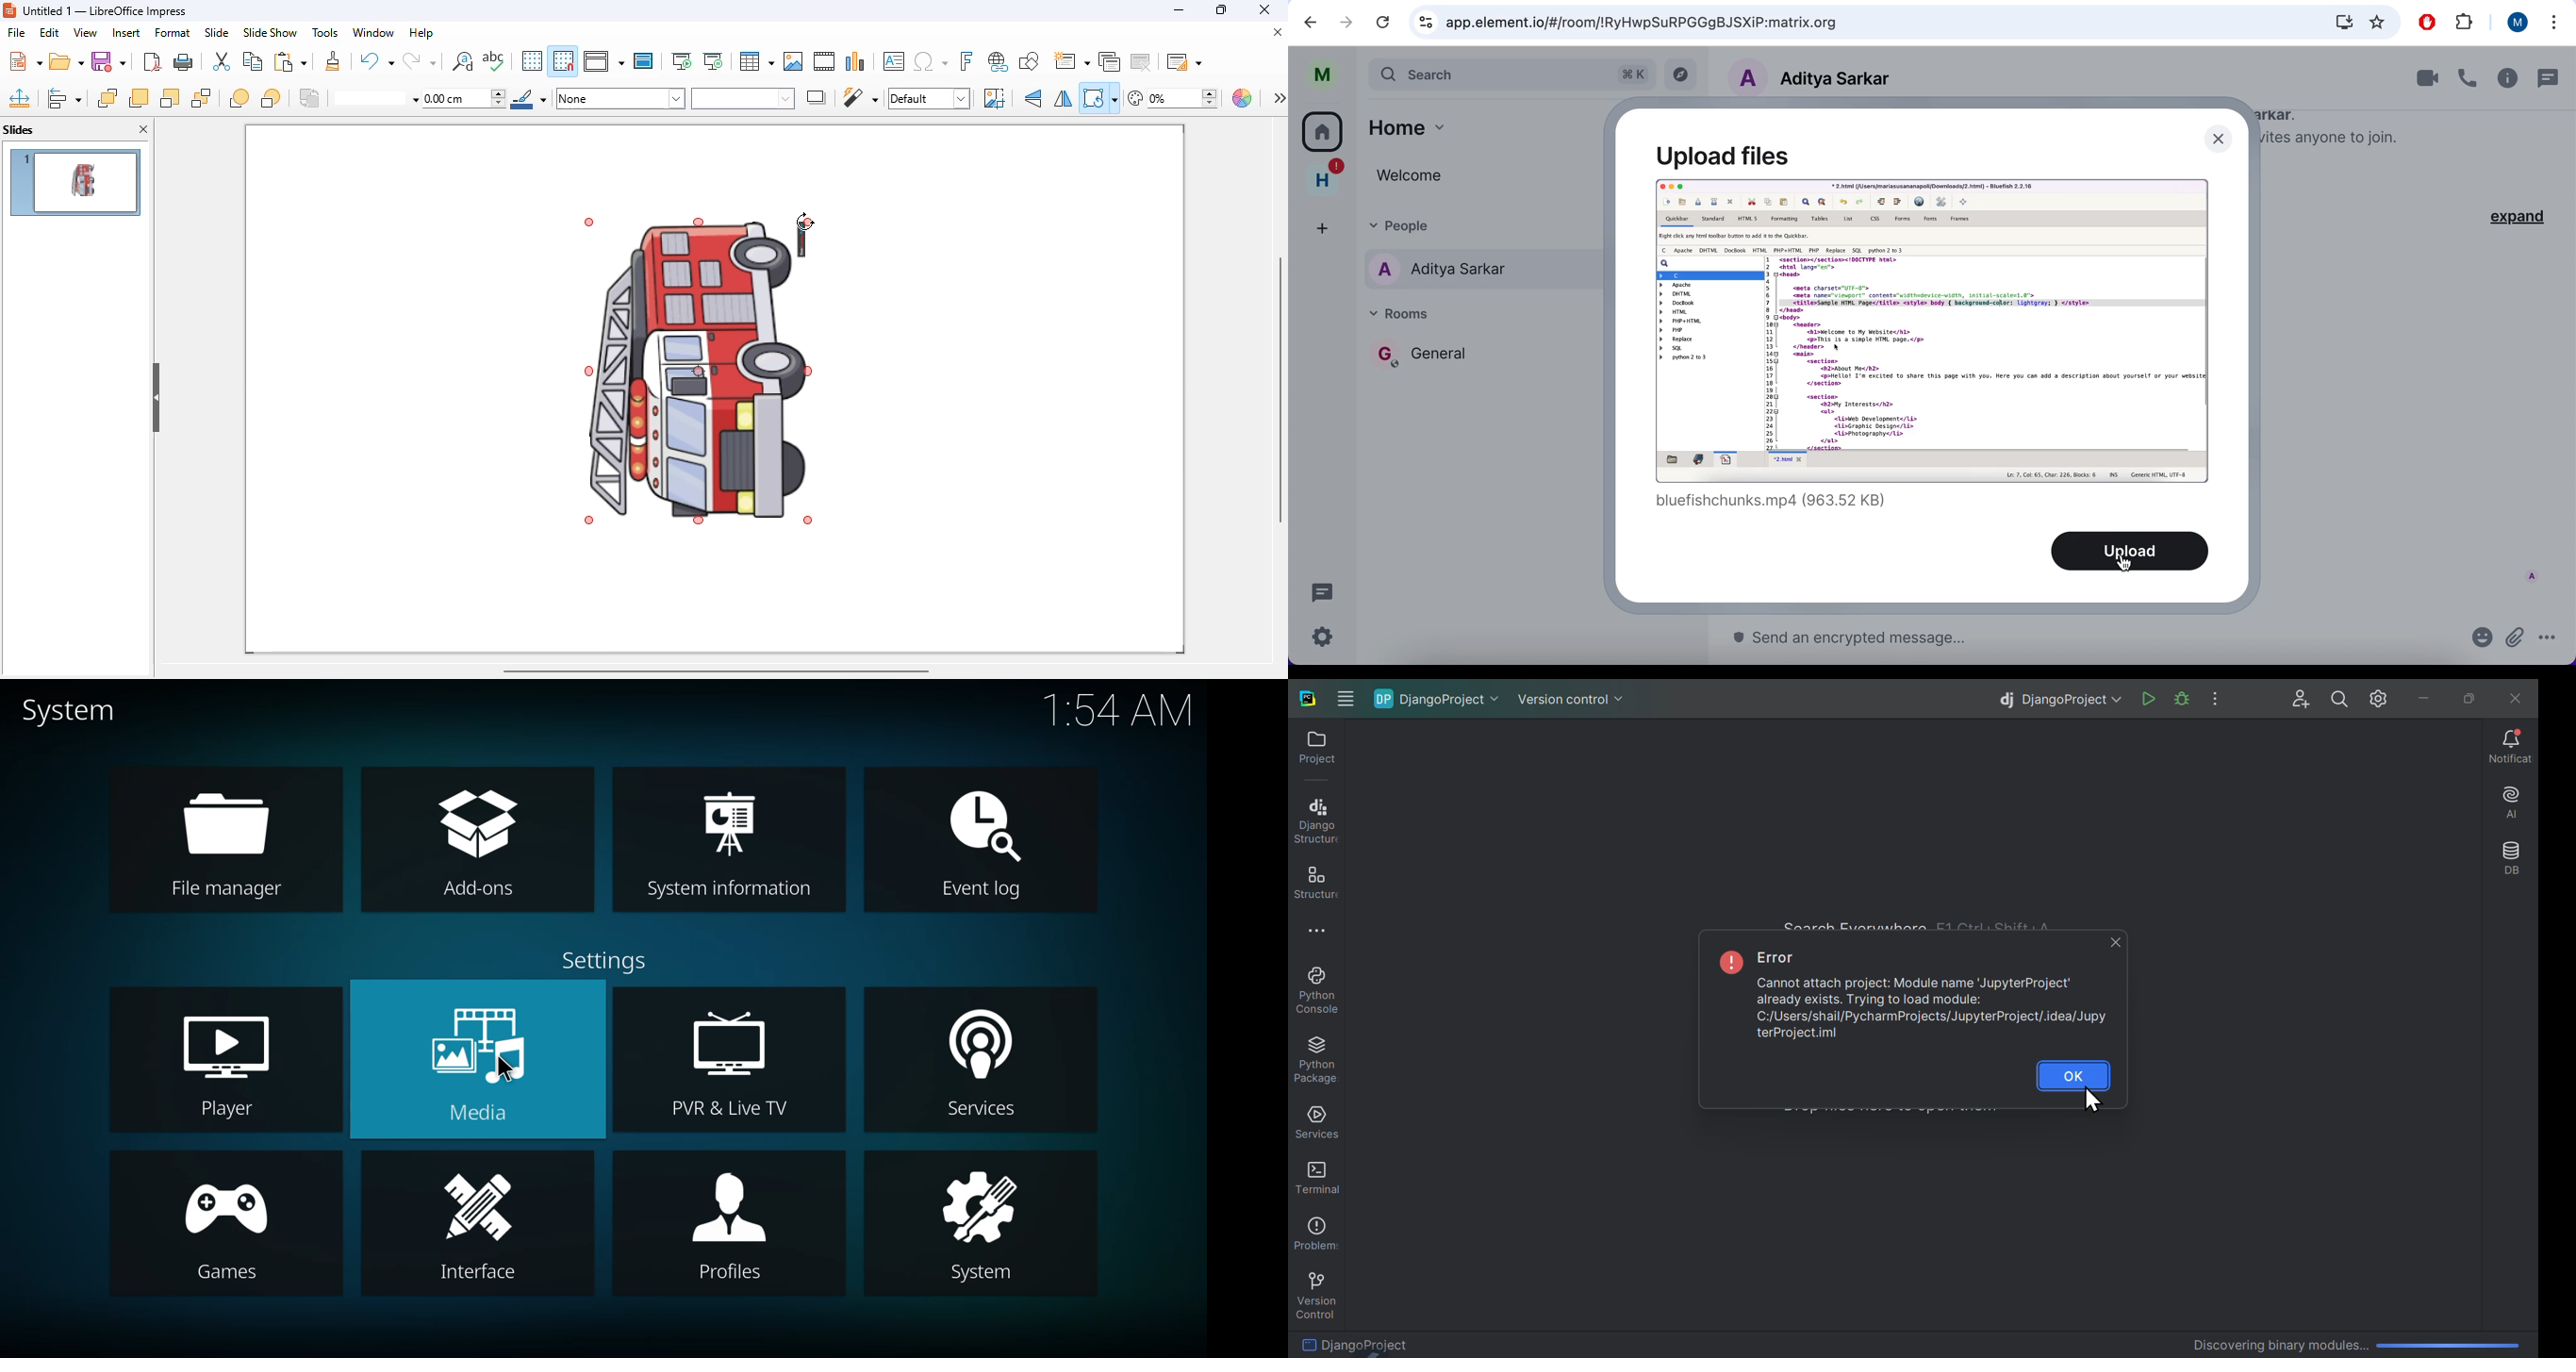 This screenshot has width=2576, height=1372. Describe the element at coordinates (793, 61) in the screenshot. I see `insert image` at that location.